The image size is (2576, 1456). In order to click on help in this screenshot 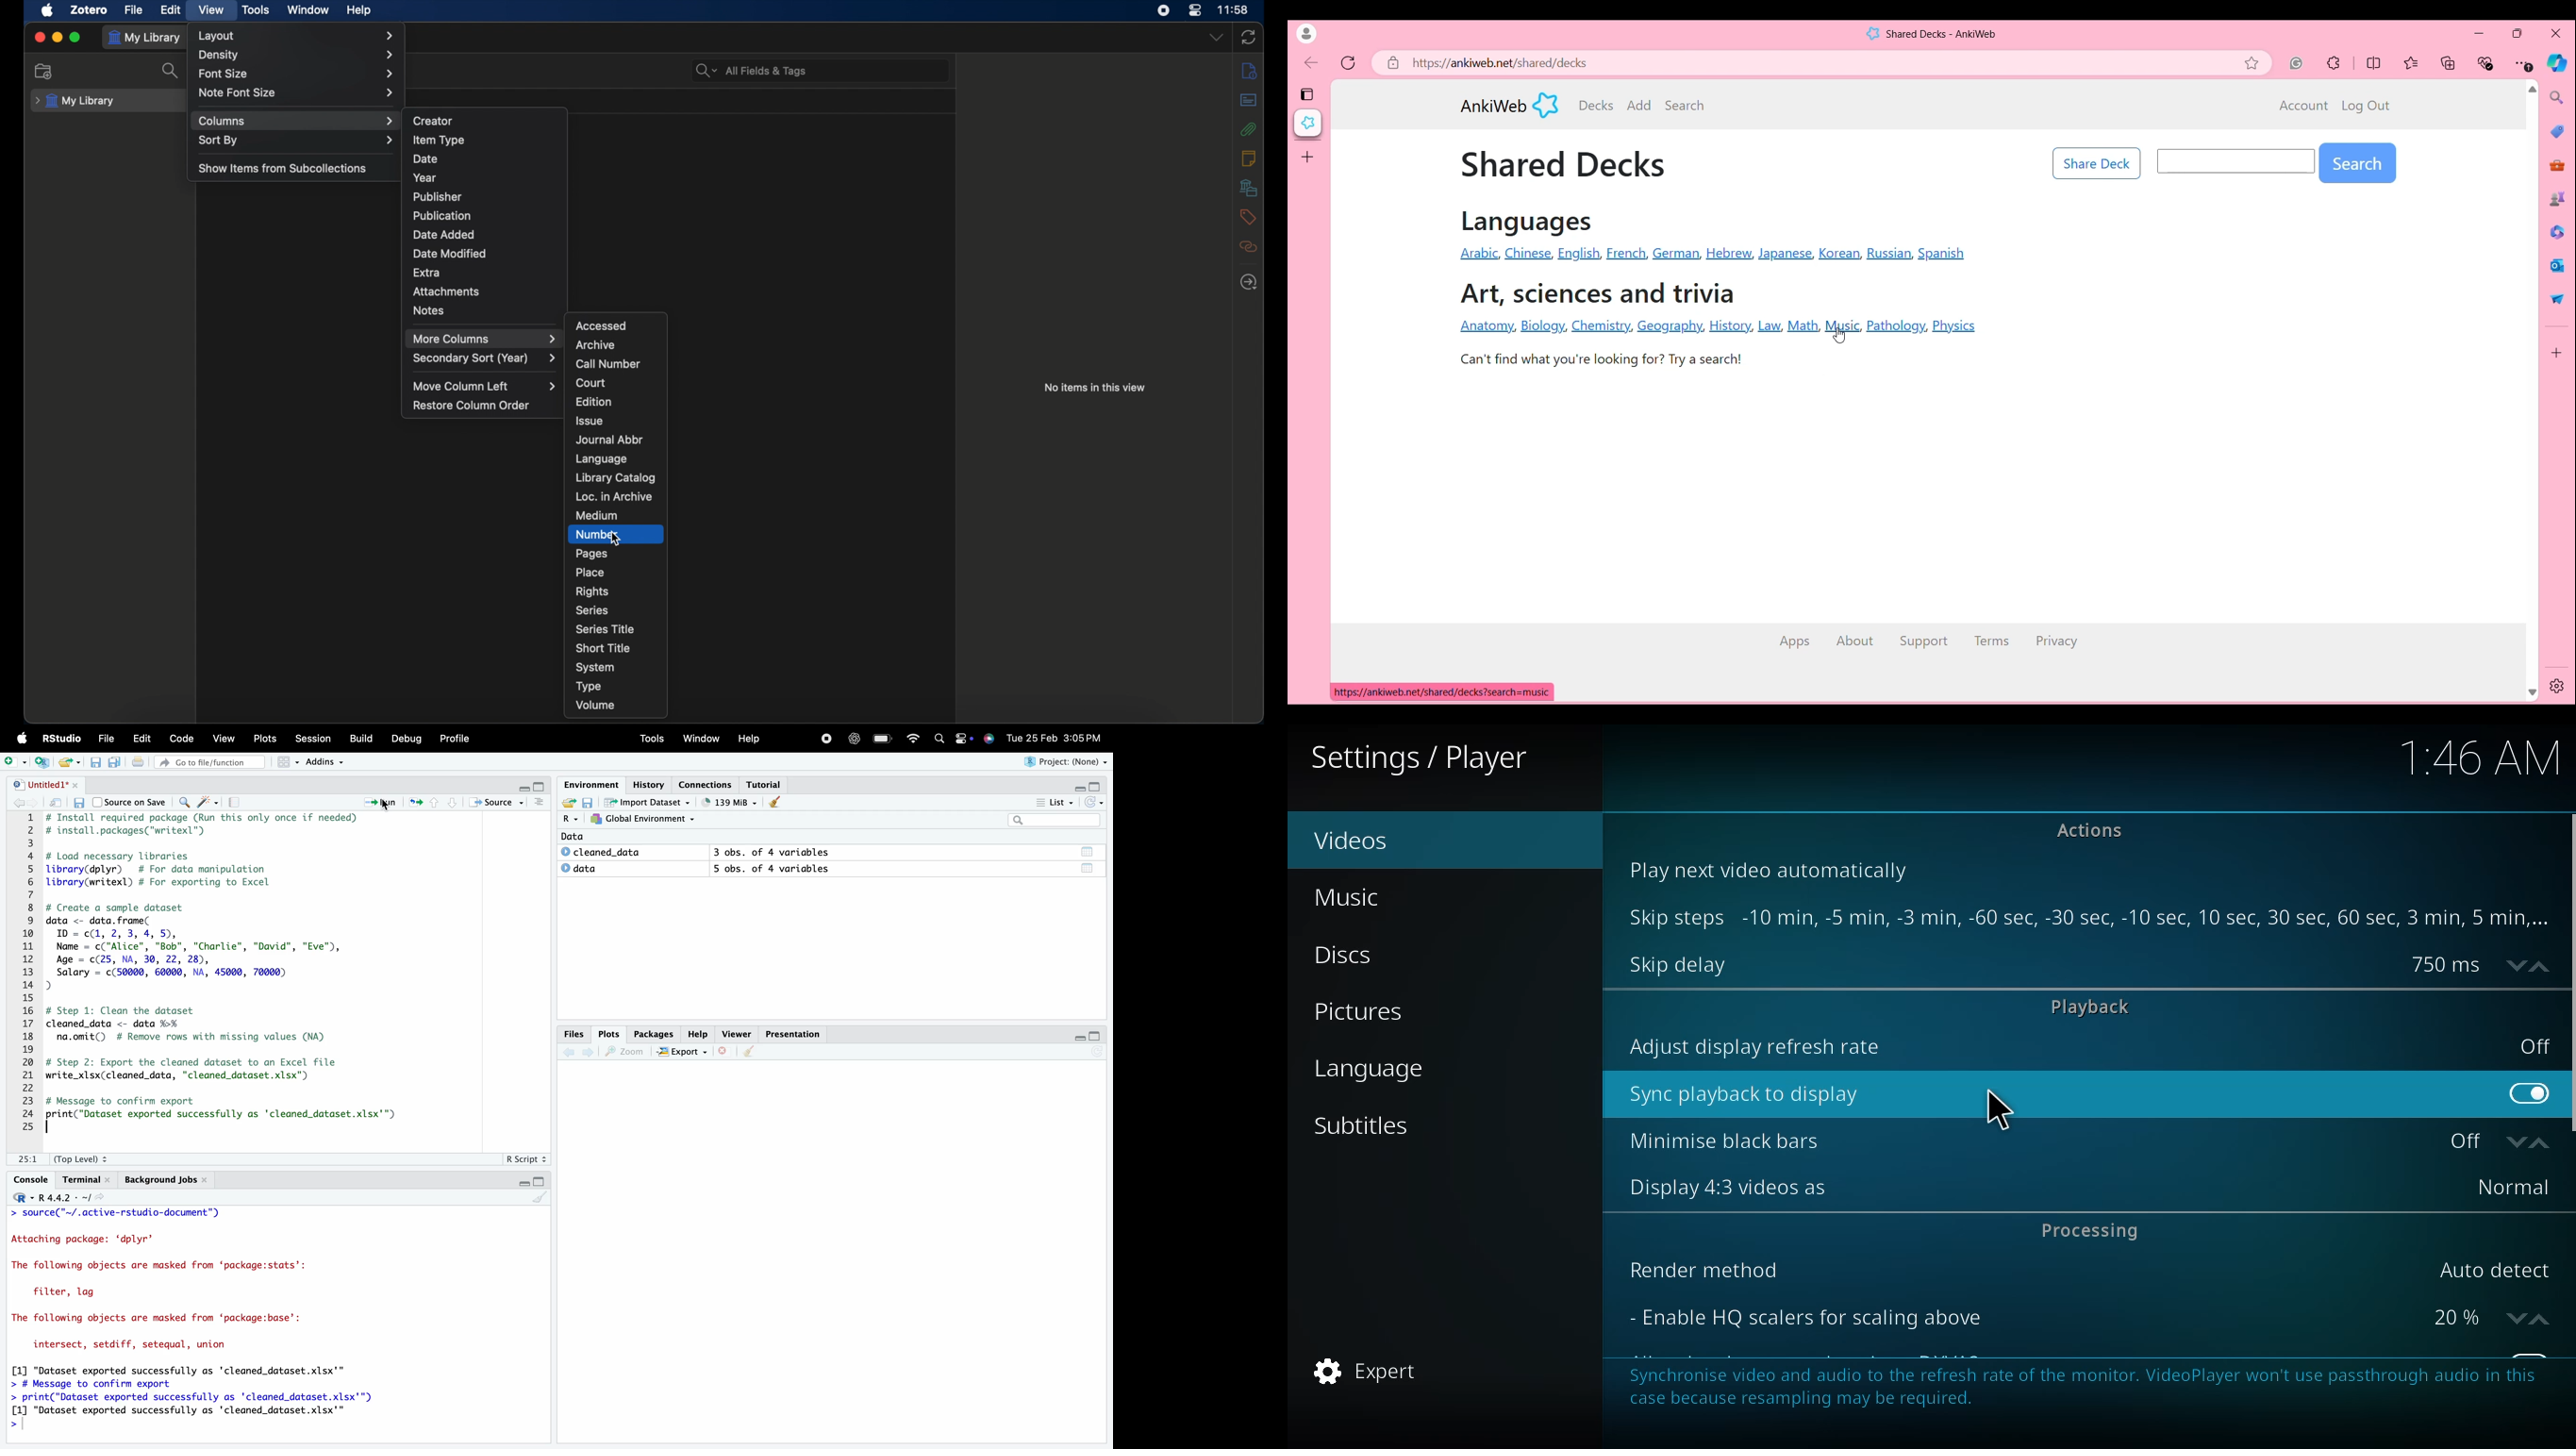, I will do `click(359, 11)`.